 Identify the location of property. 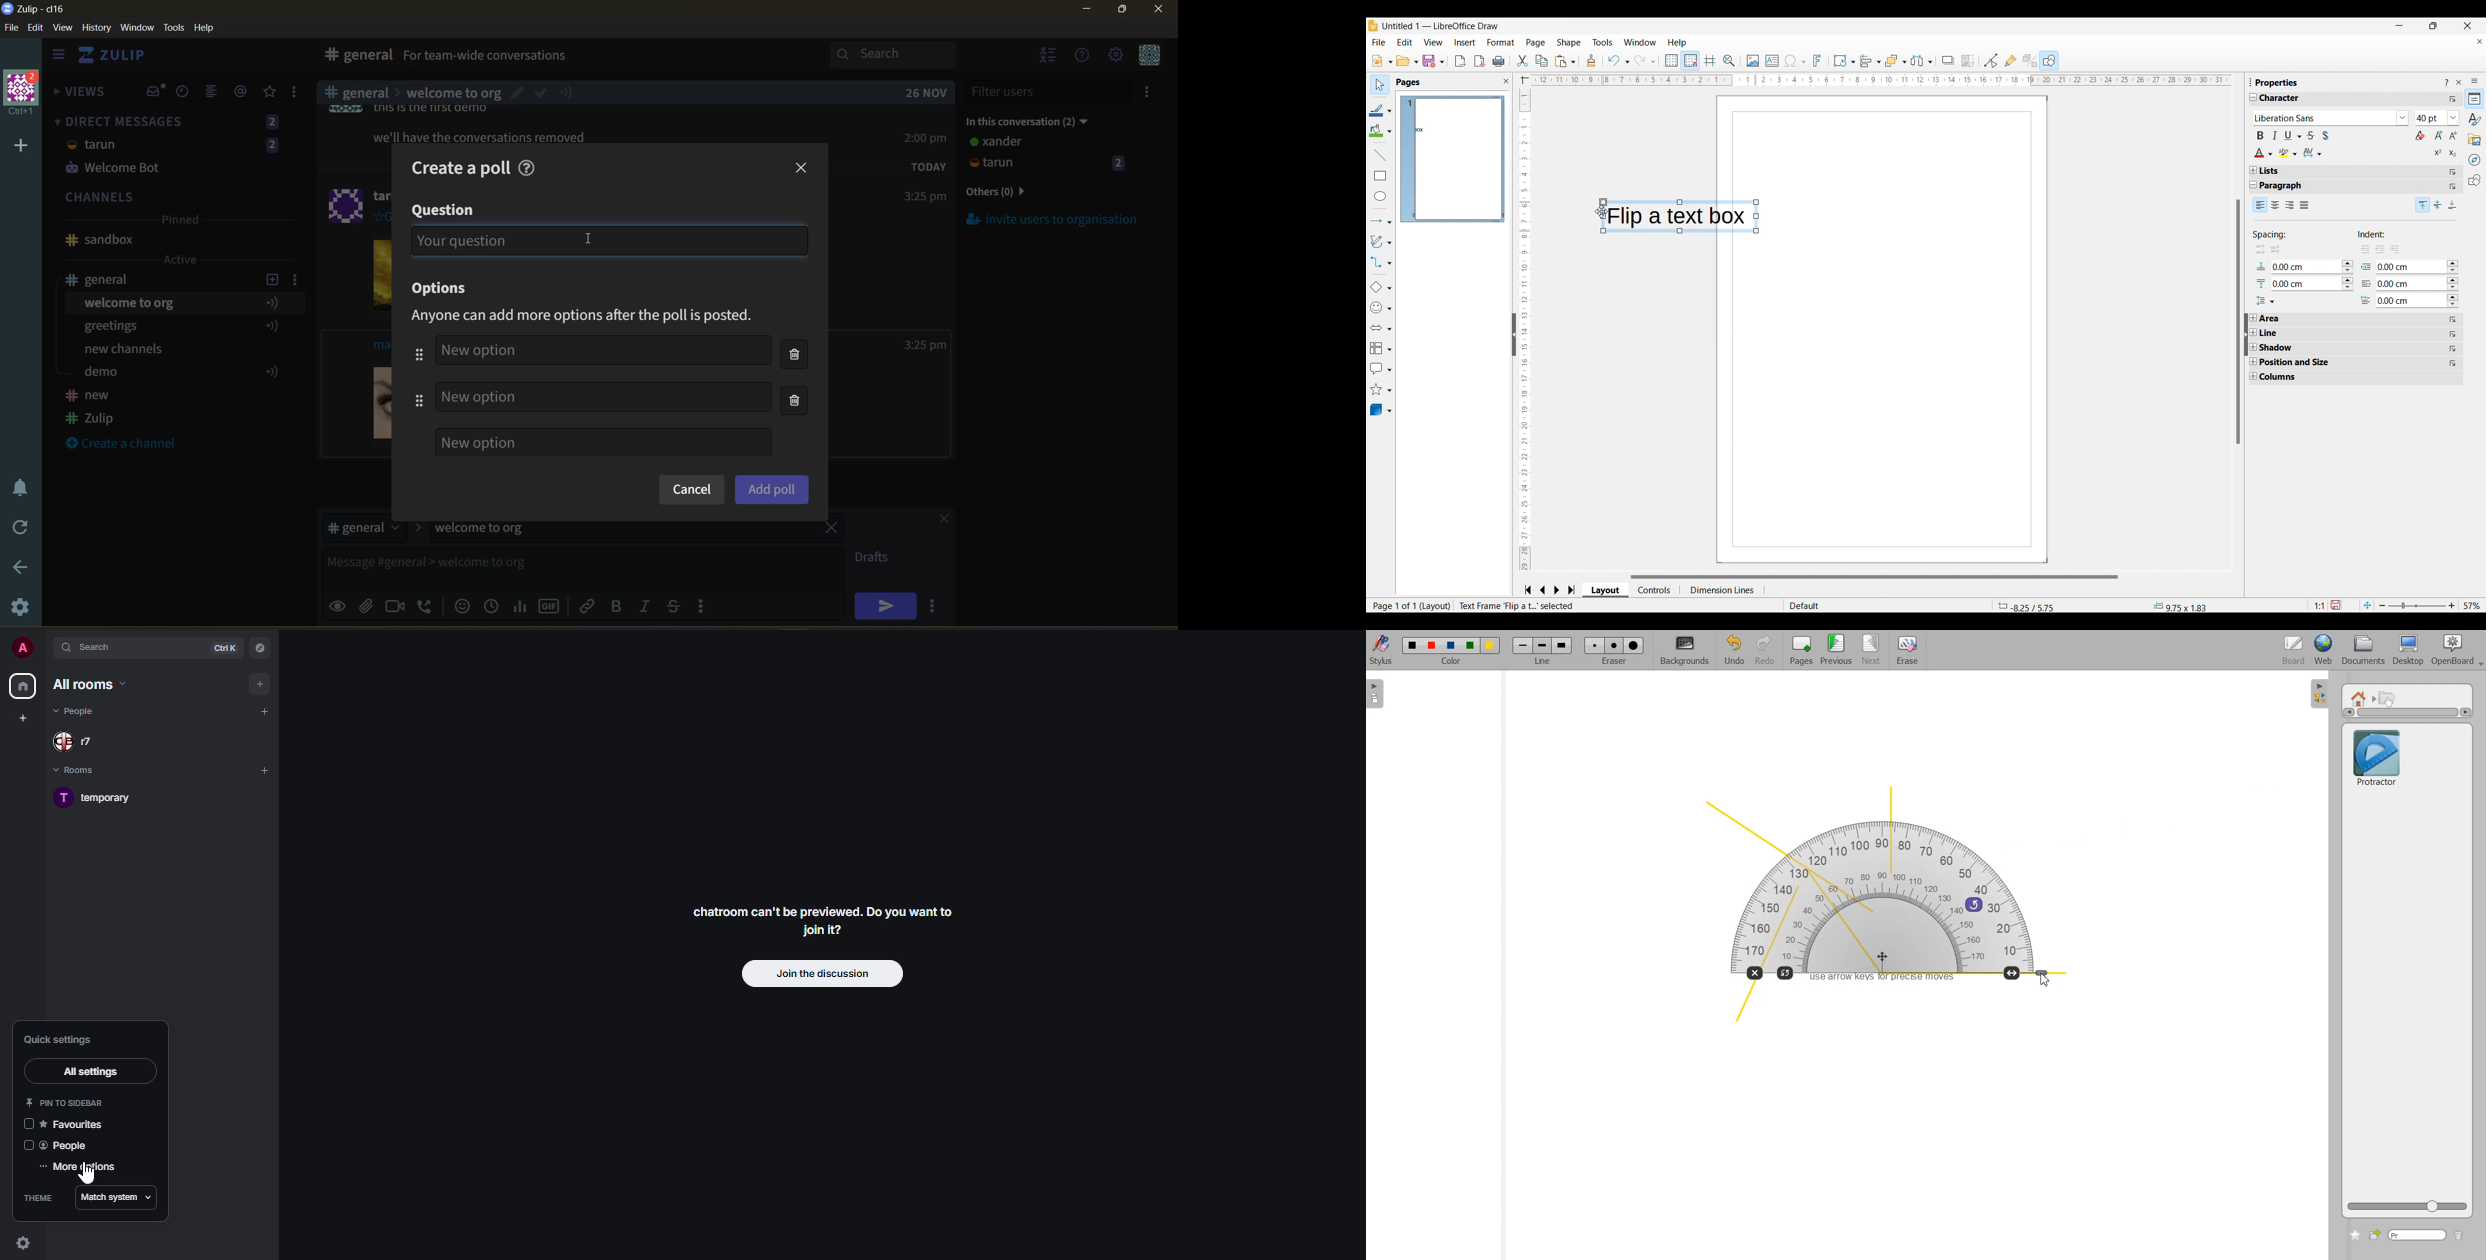
(2277, 82).